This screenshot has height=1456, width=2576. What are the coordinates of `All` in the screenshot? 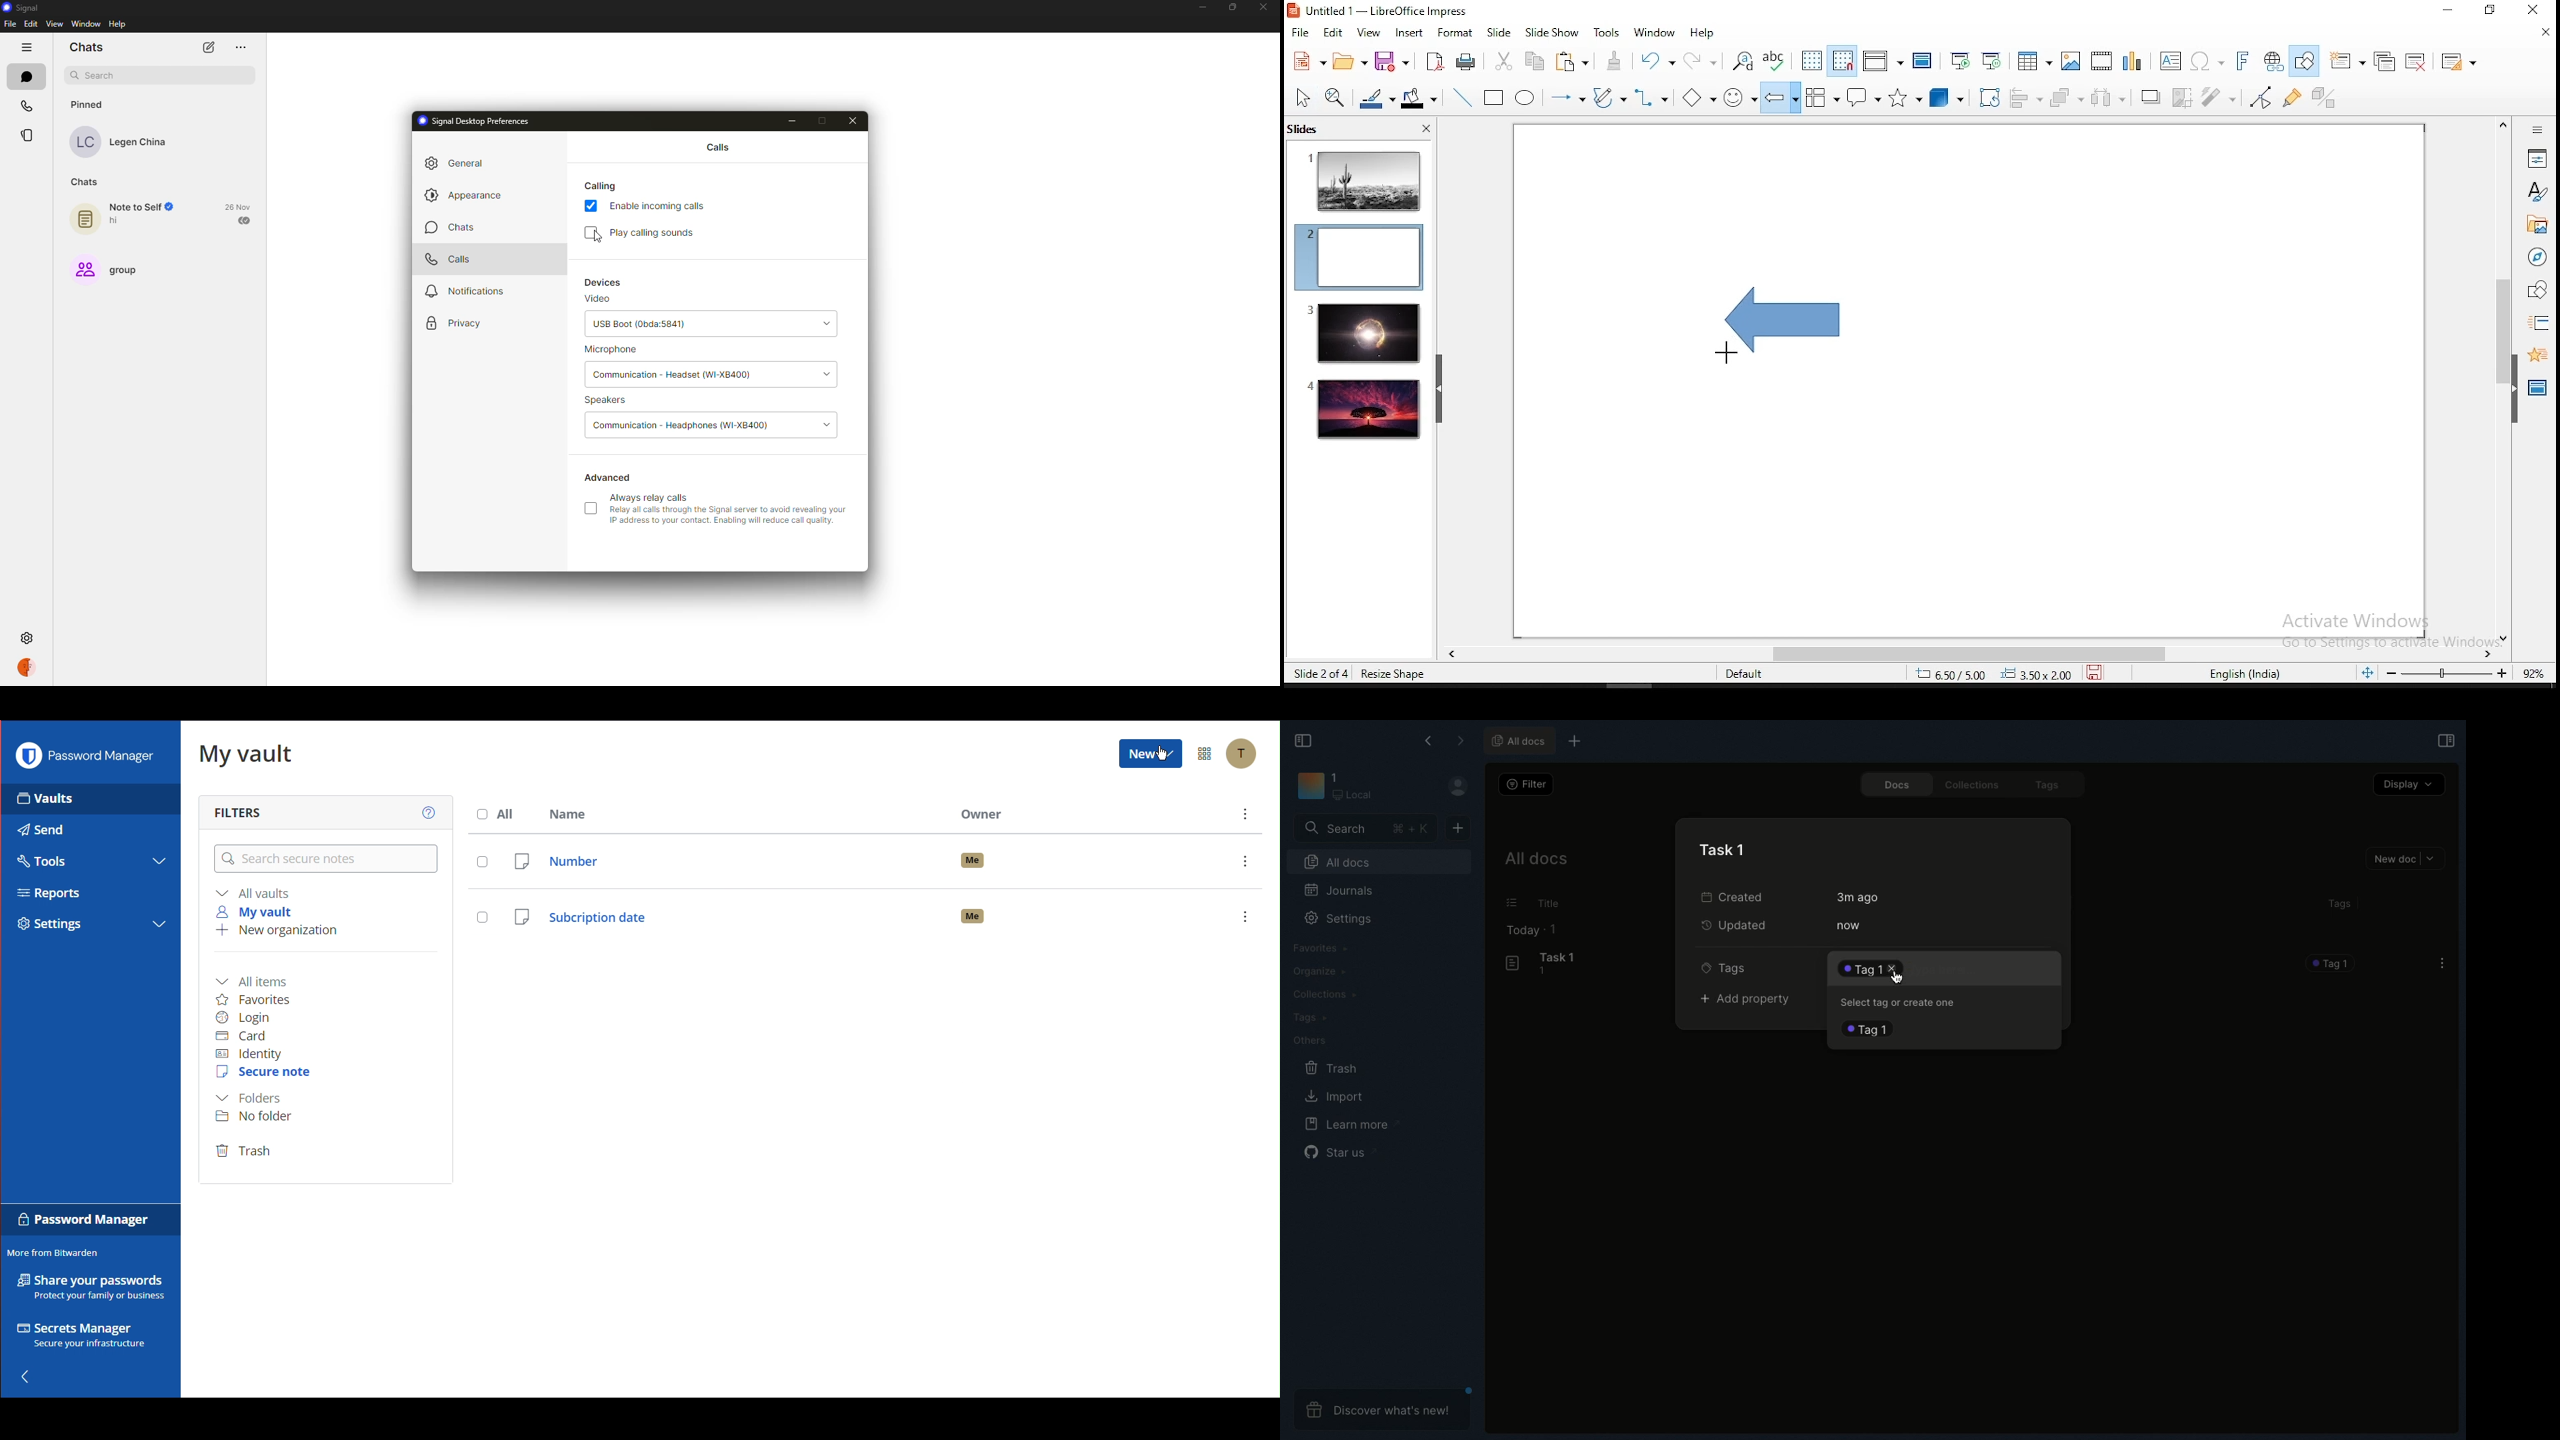 It's located at (496, 813).